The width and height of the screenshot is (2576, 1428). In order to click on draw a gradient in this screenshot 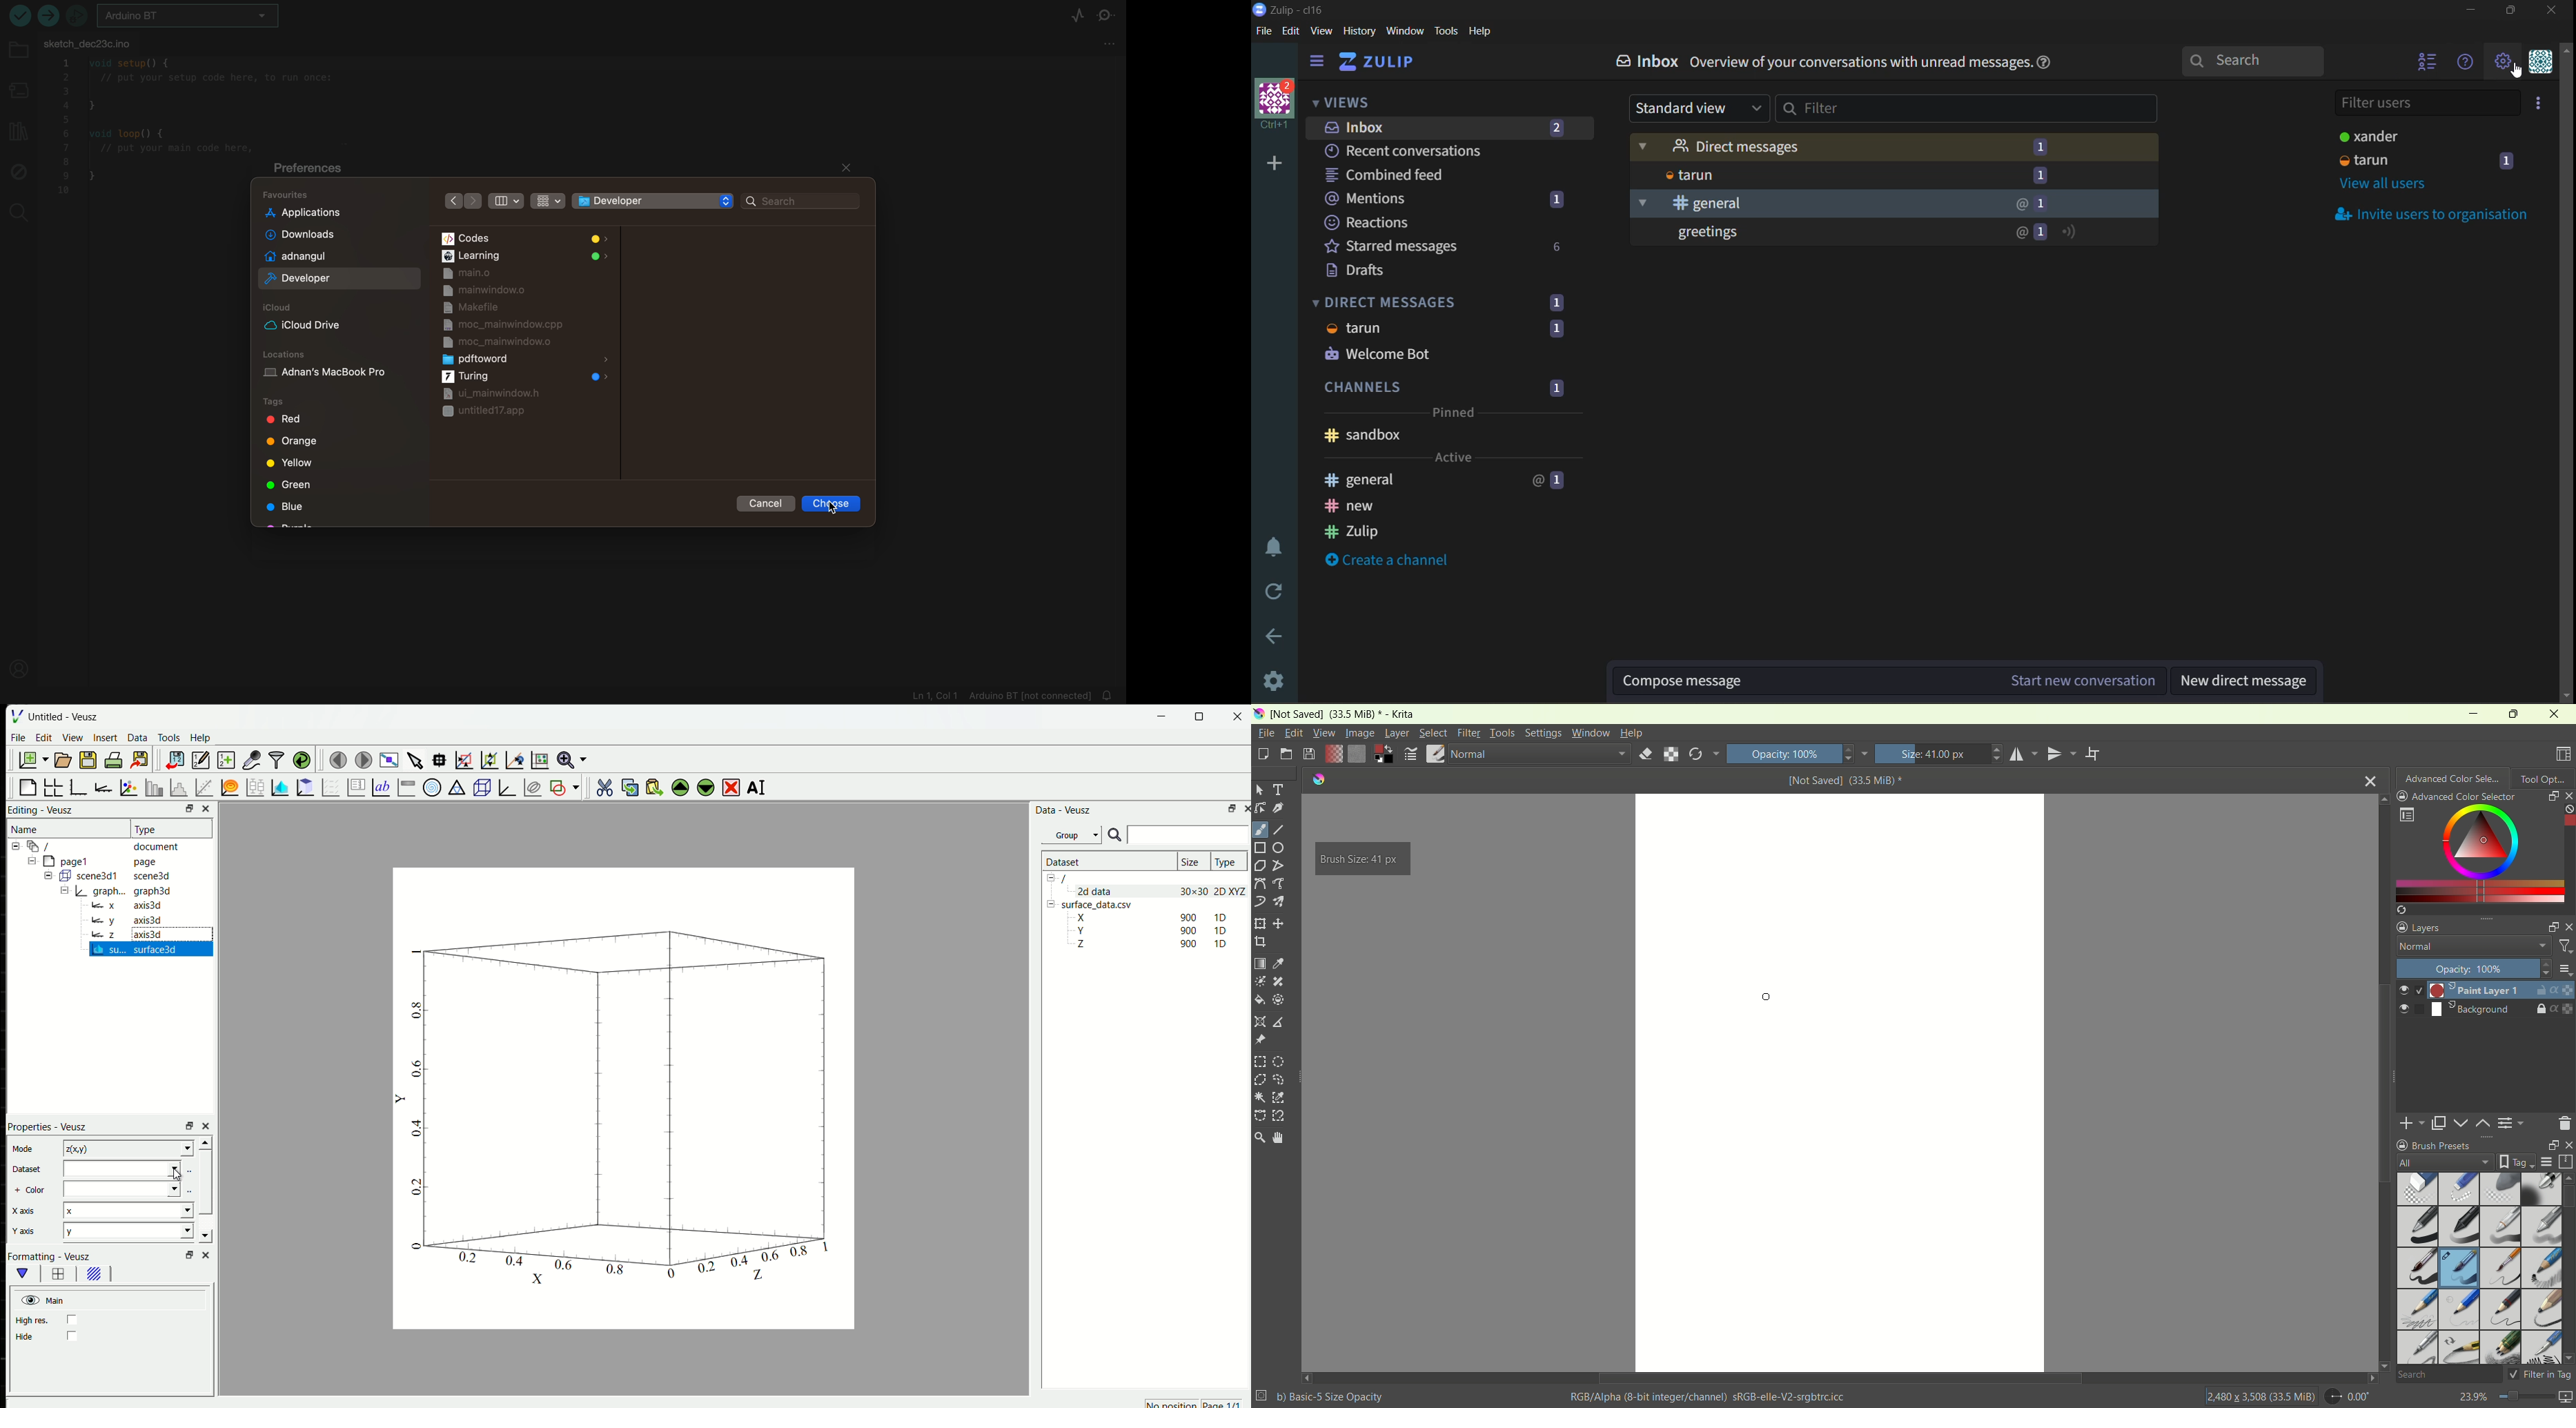, I will do `click(1260, 963)`.